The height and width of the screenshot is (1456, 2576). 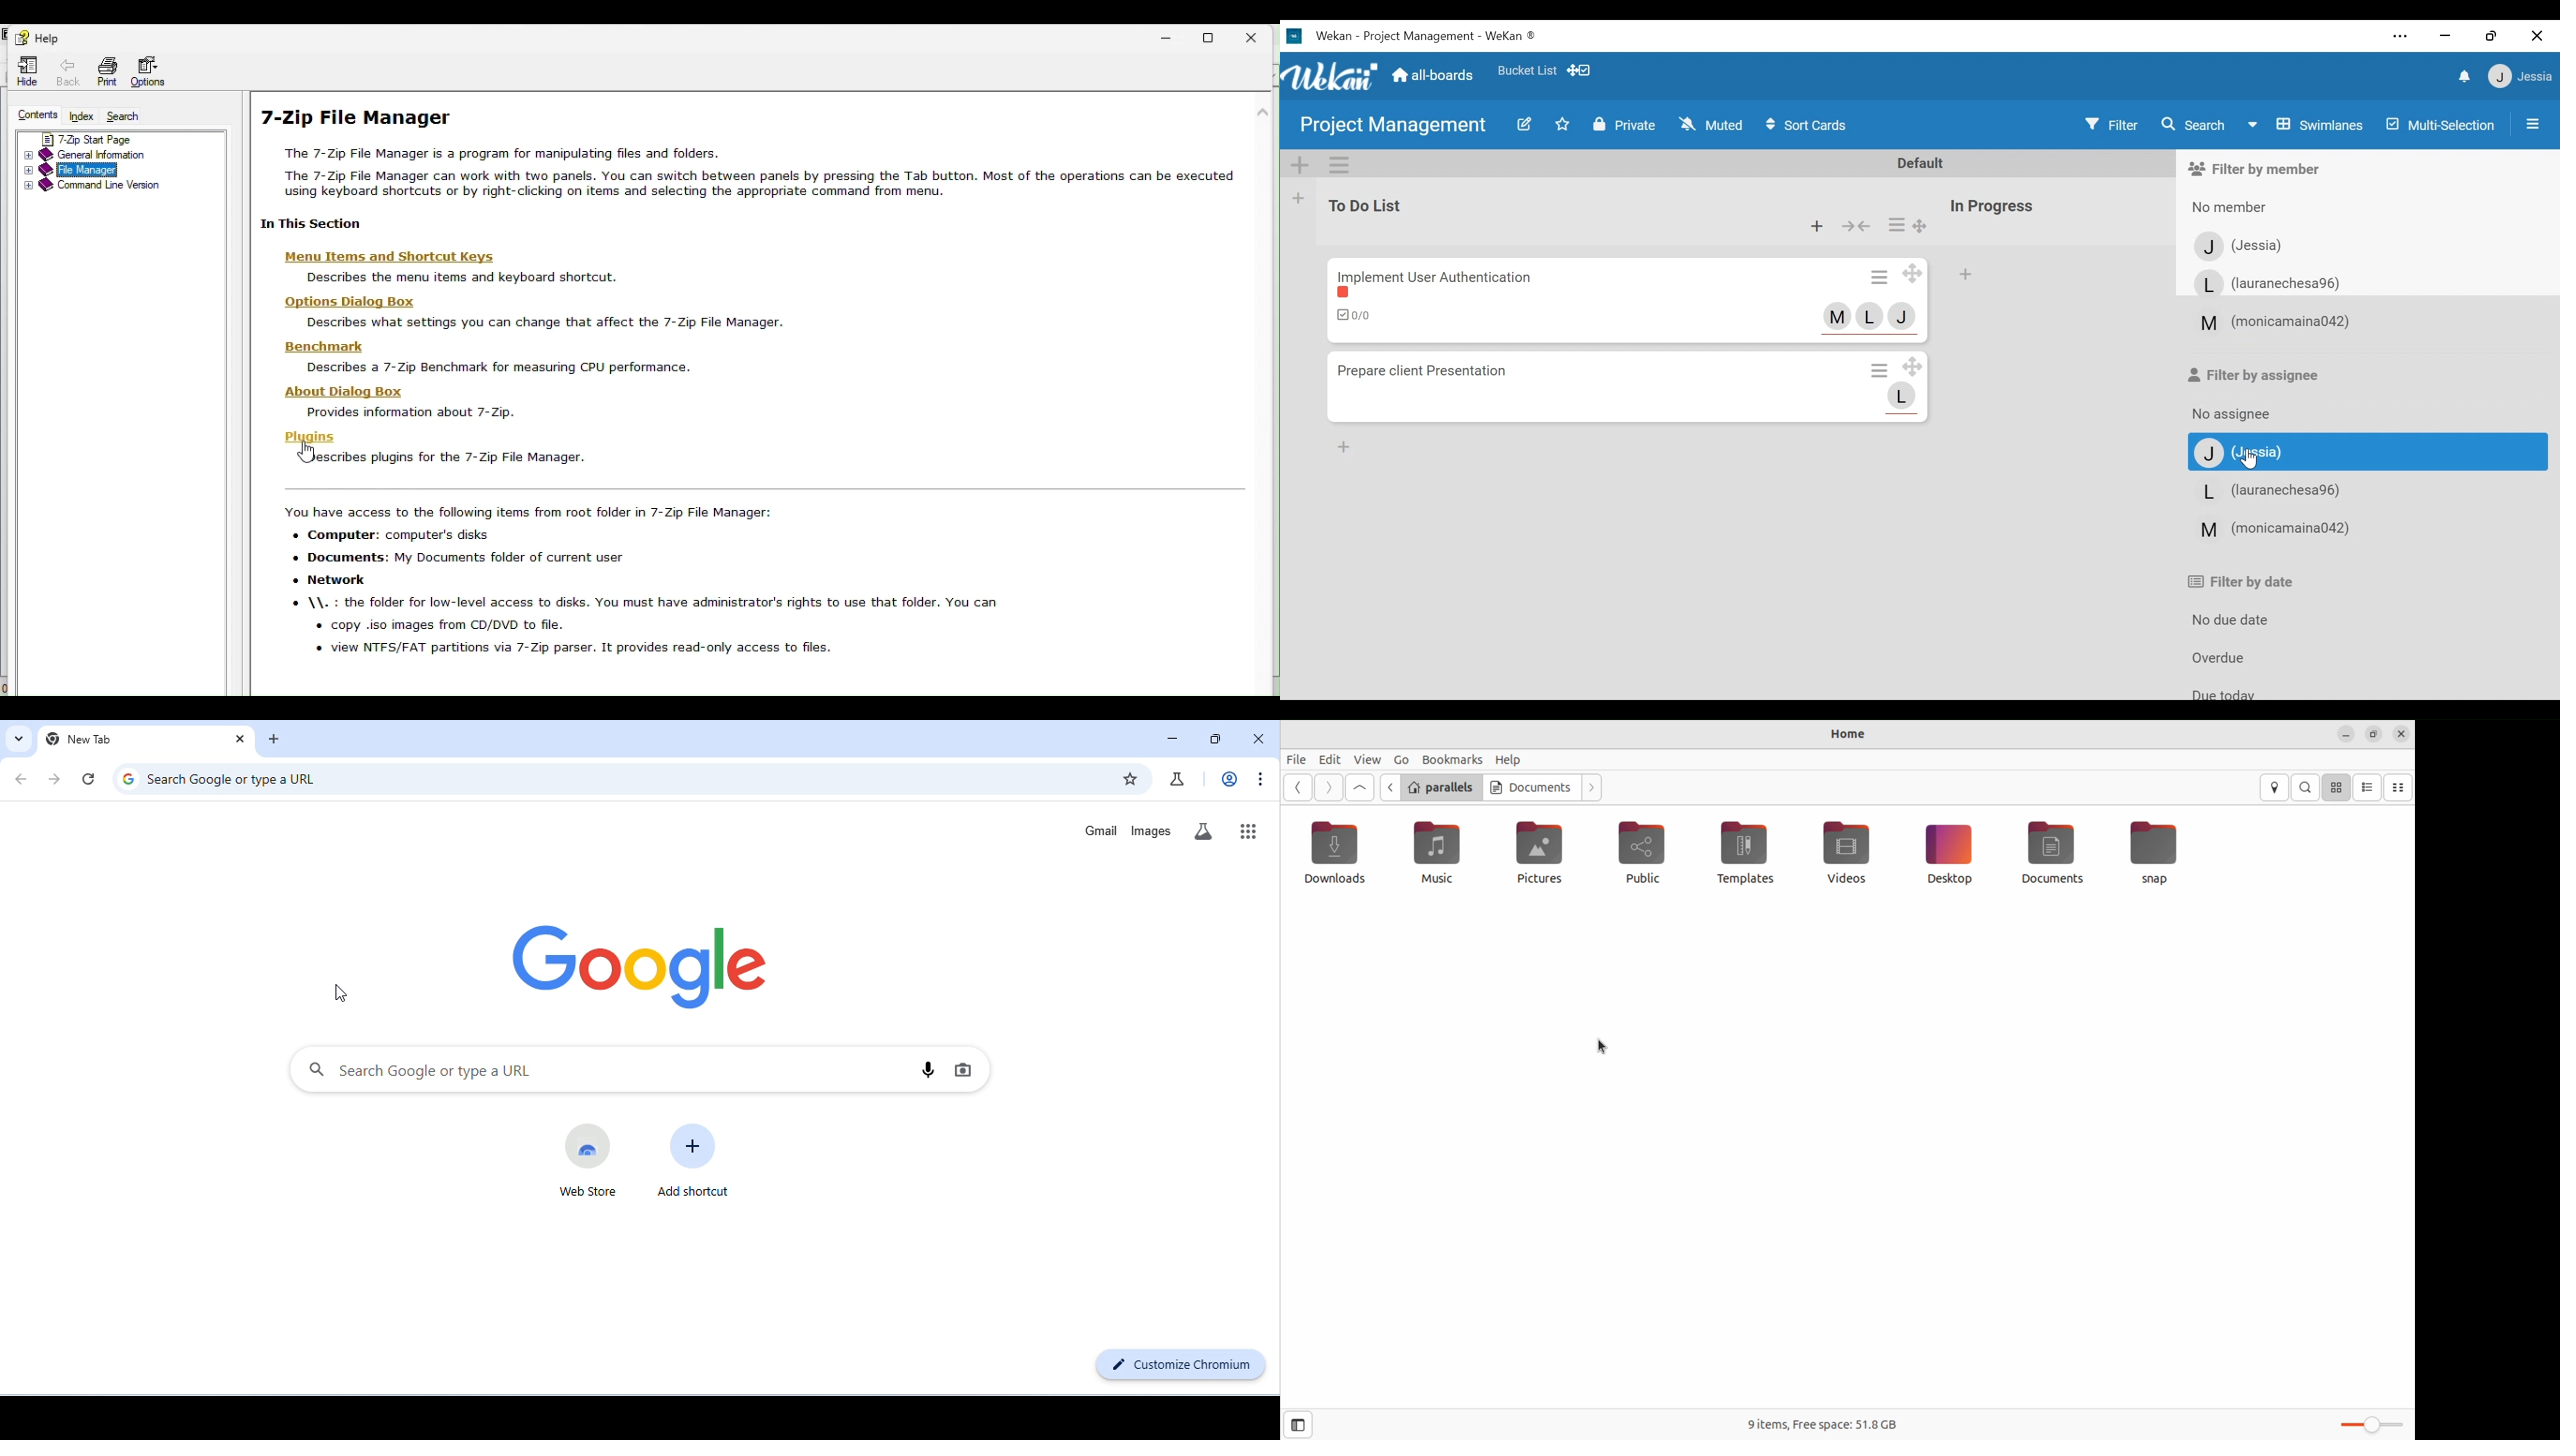 I want to click on search google or type a URL, so click(x=595, y=1070).